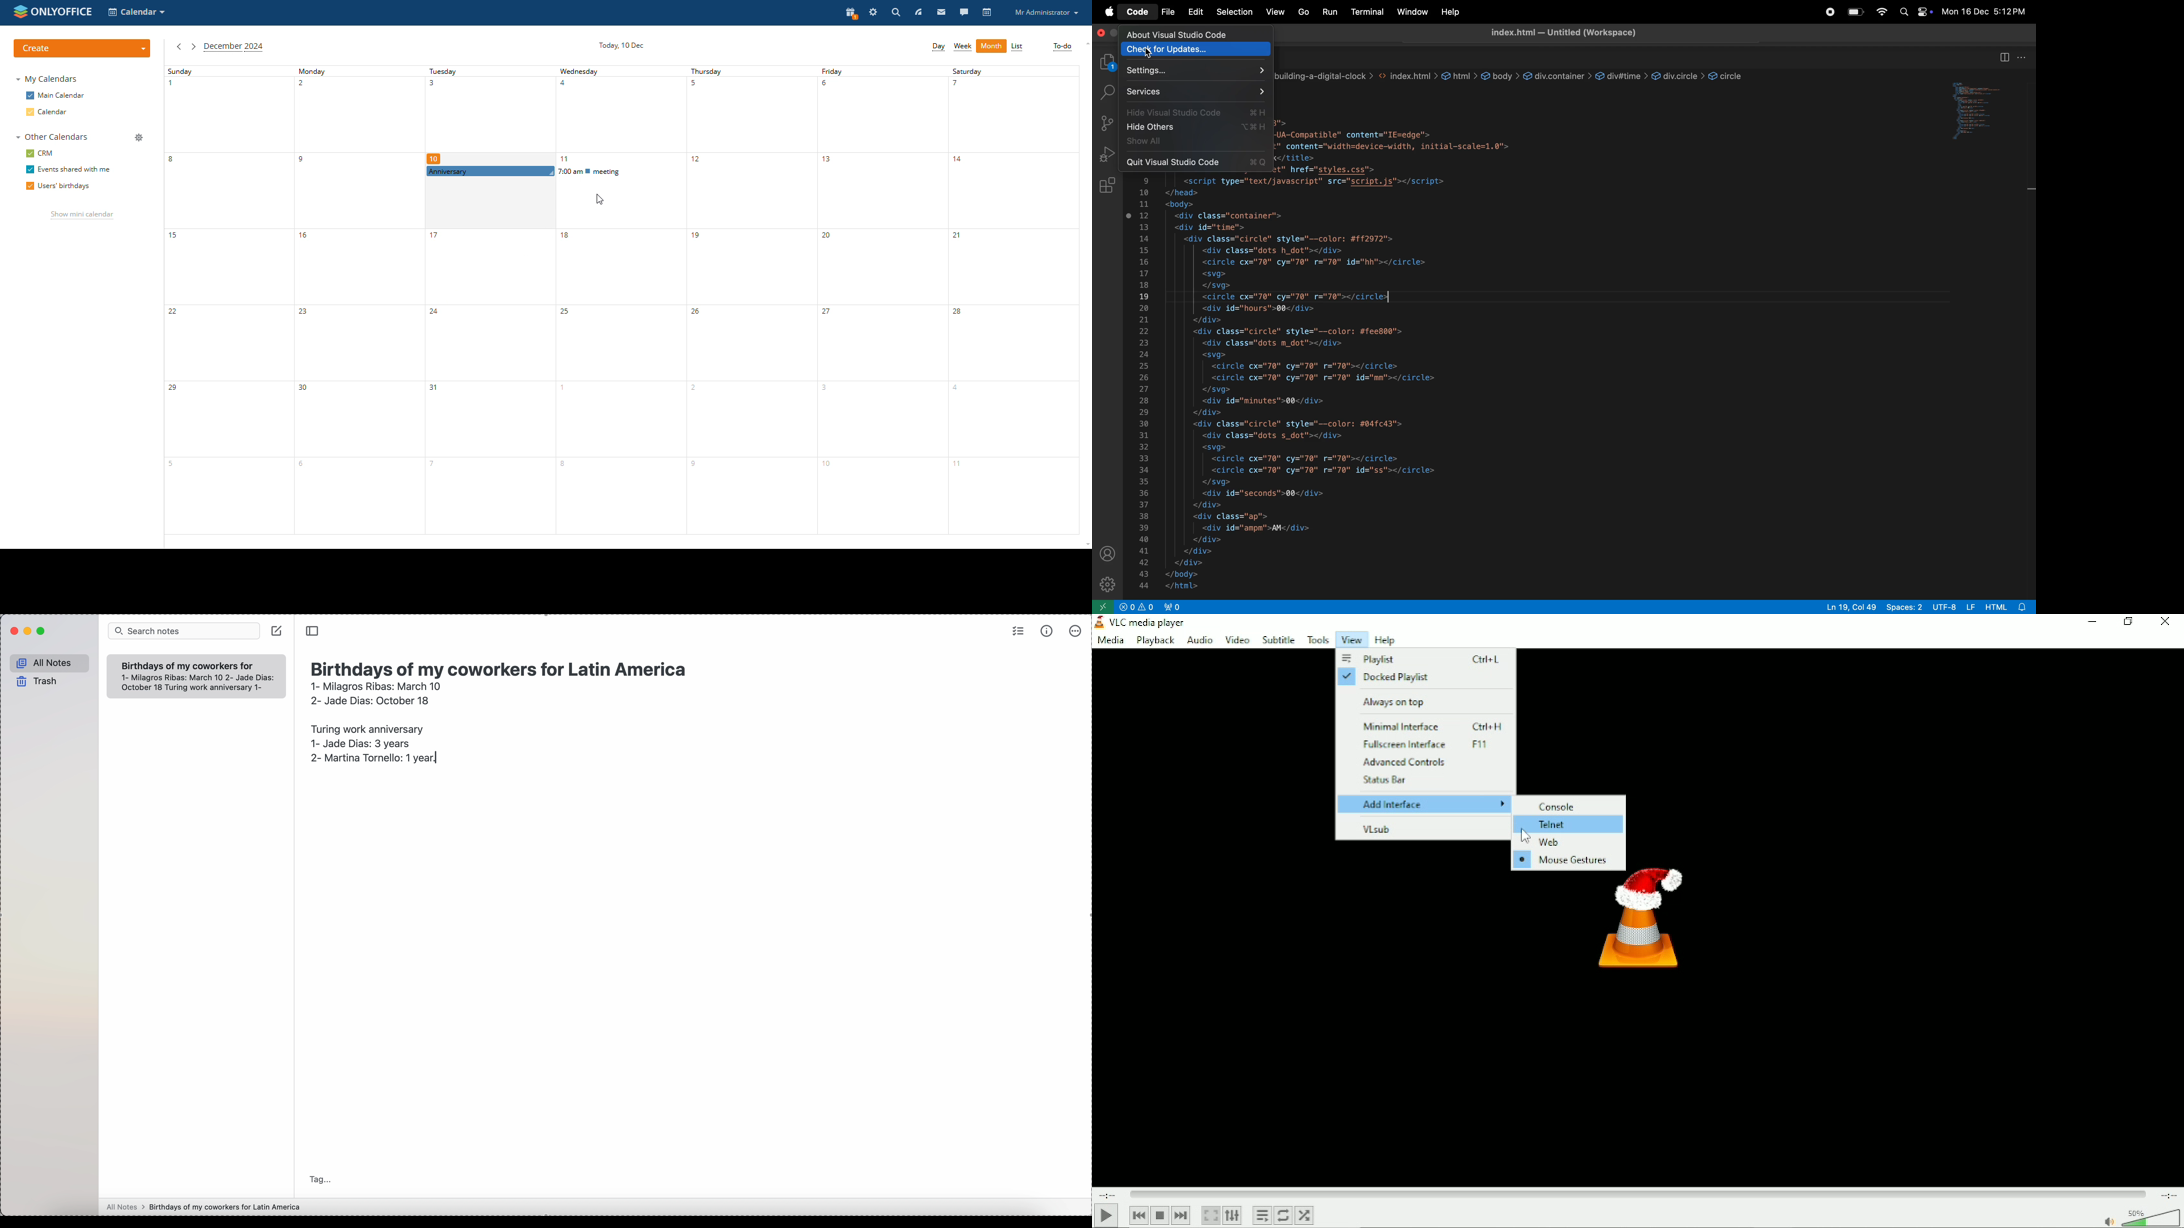 The width and height of the screenshot is (2184, 1232). I want to click on Toggle between loop all, loop one and no loop, so click(1282, 1215).